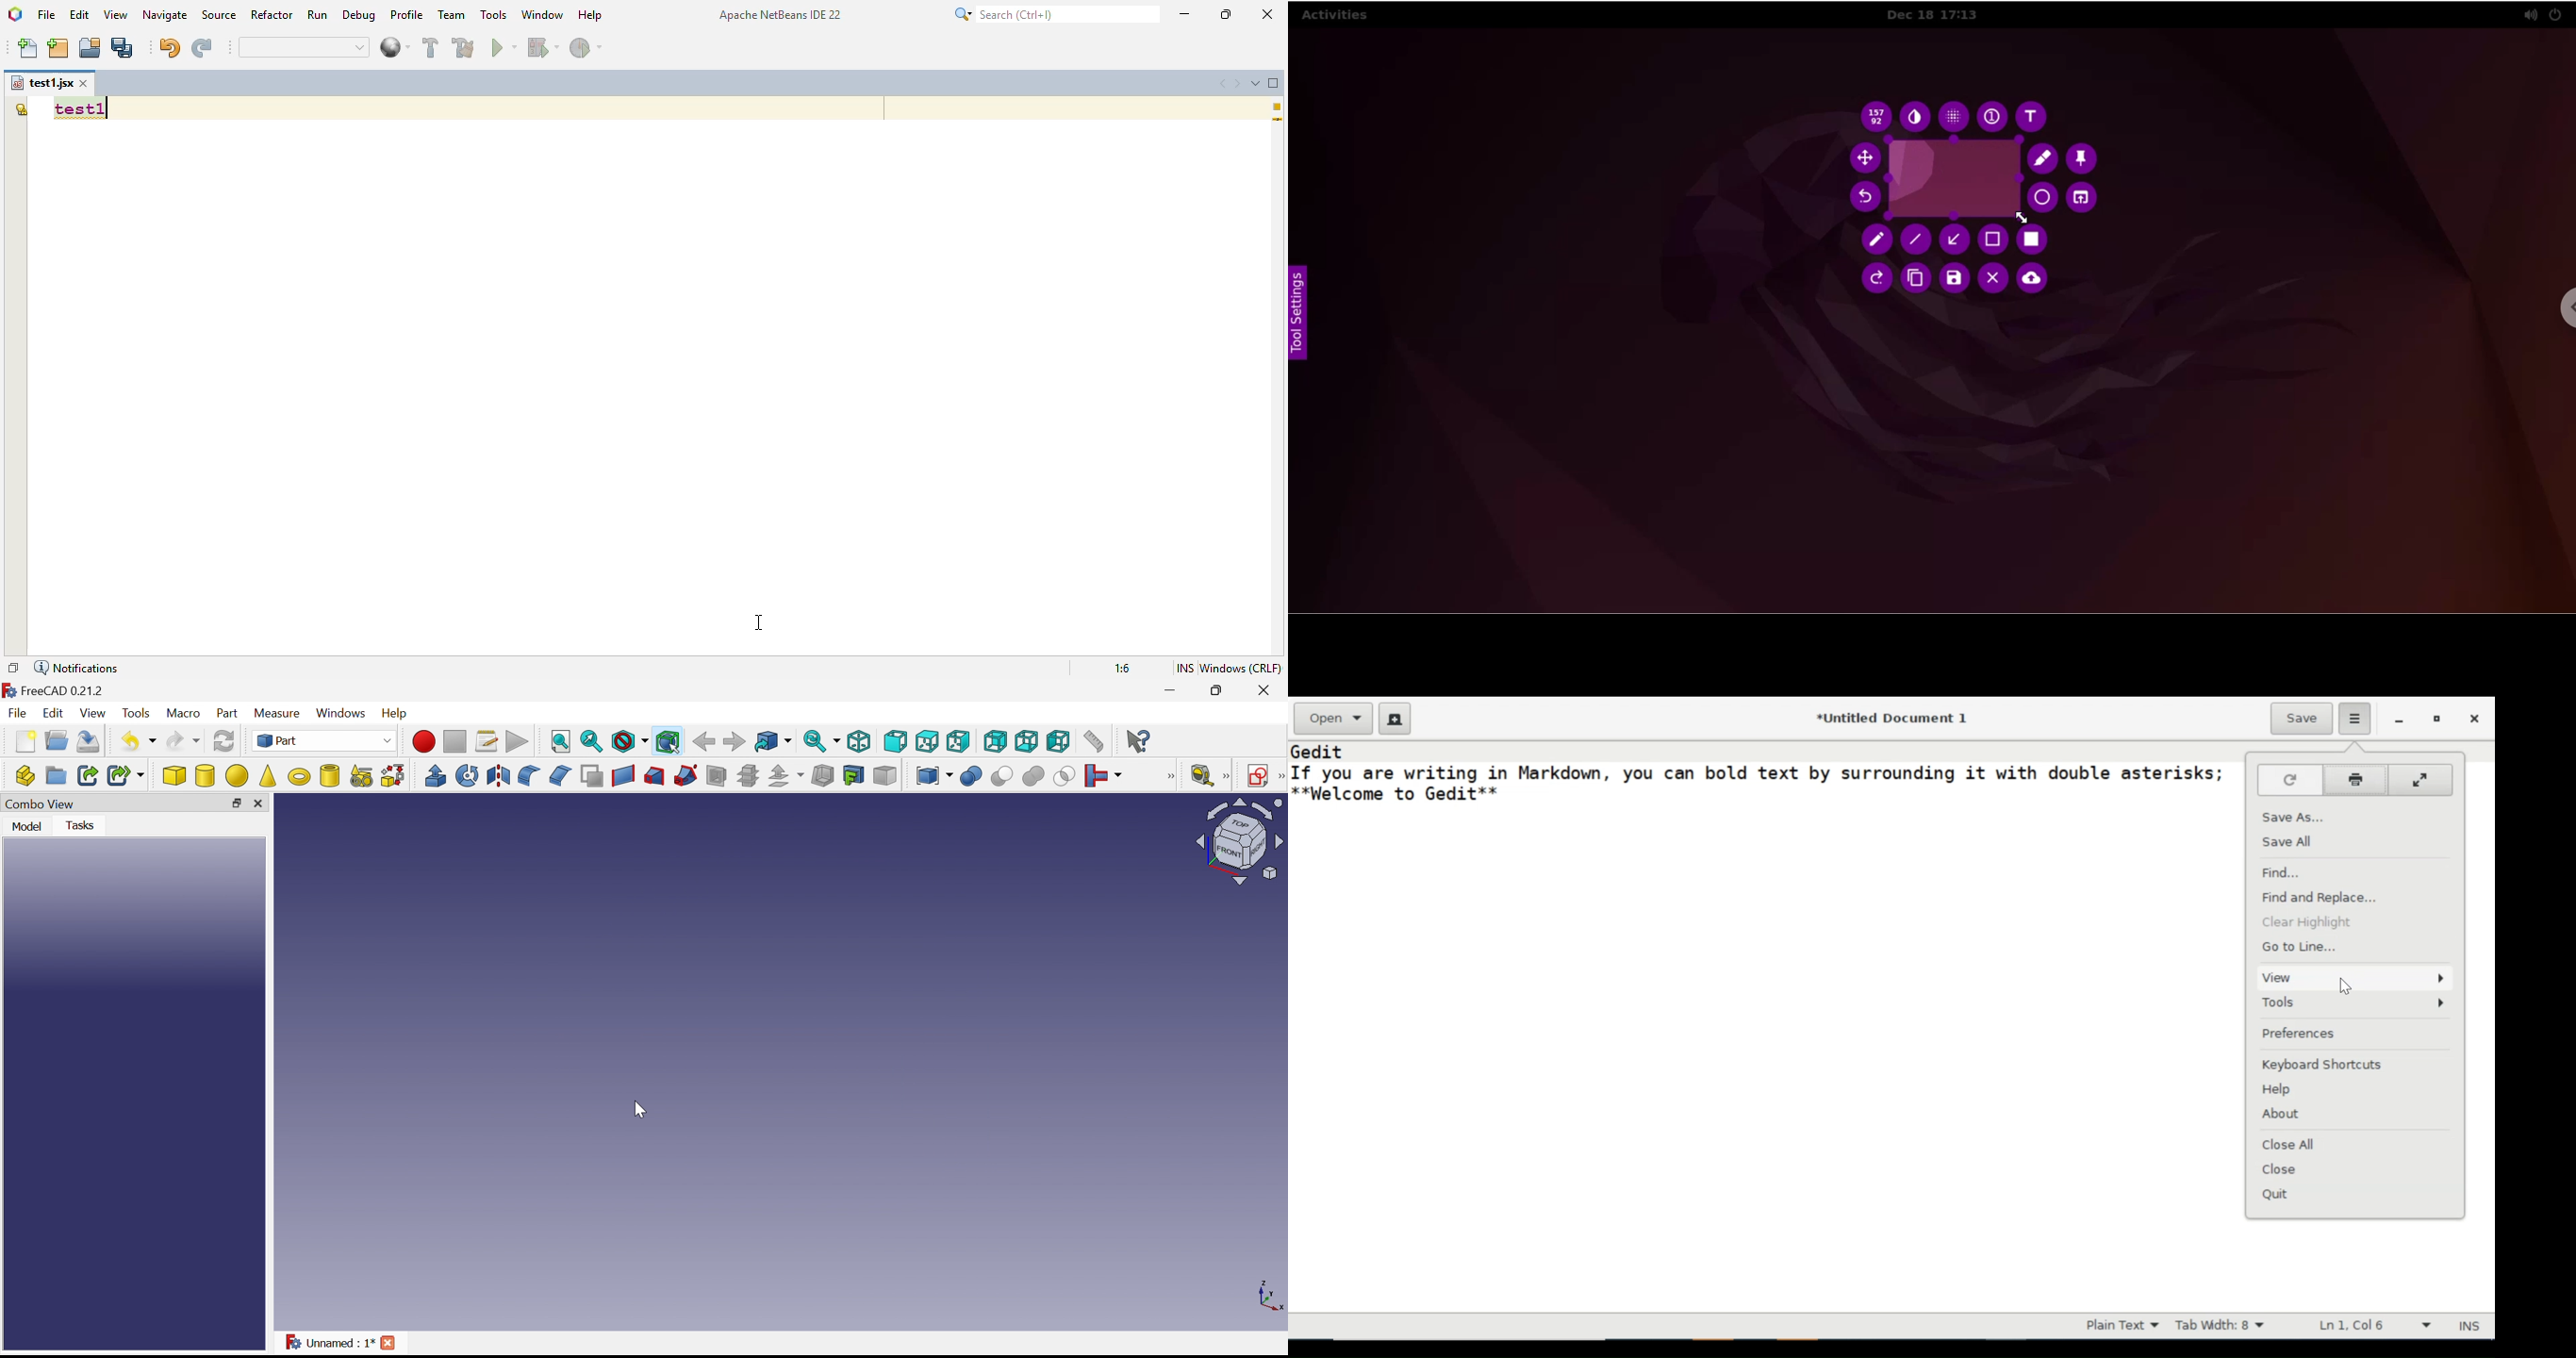 The height and width of the screenshot is (1372, 2576). Describe the element at coordinates (136, 715) in the screenshot. I see `Tools` at that location.